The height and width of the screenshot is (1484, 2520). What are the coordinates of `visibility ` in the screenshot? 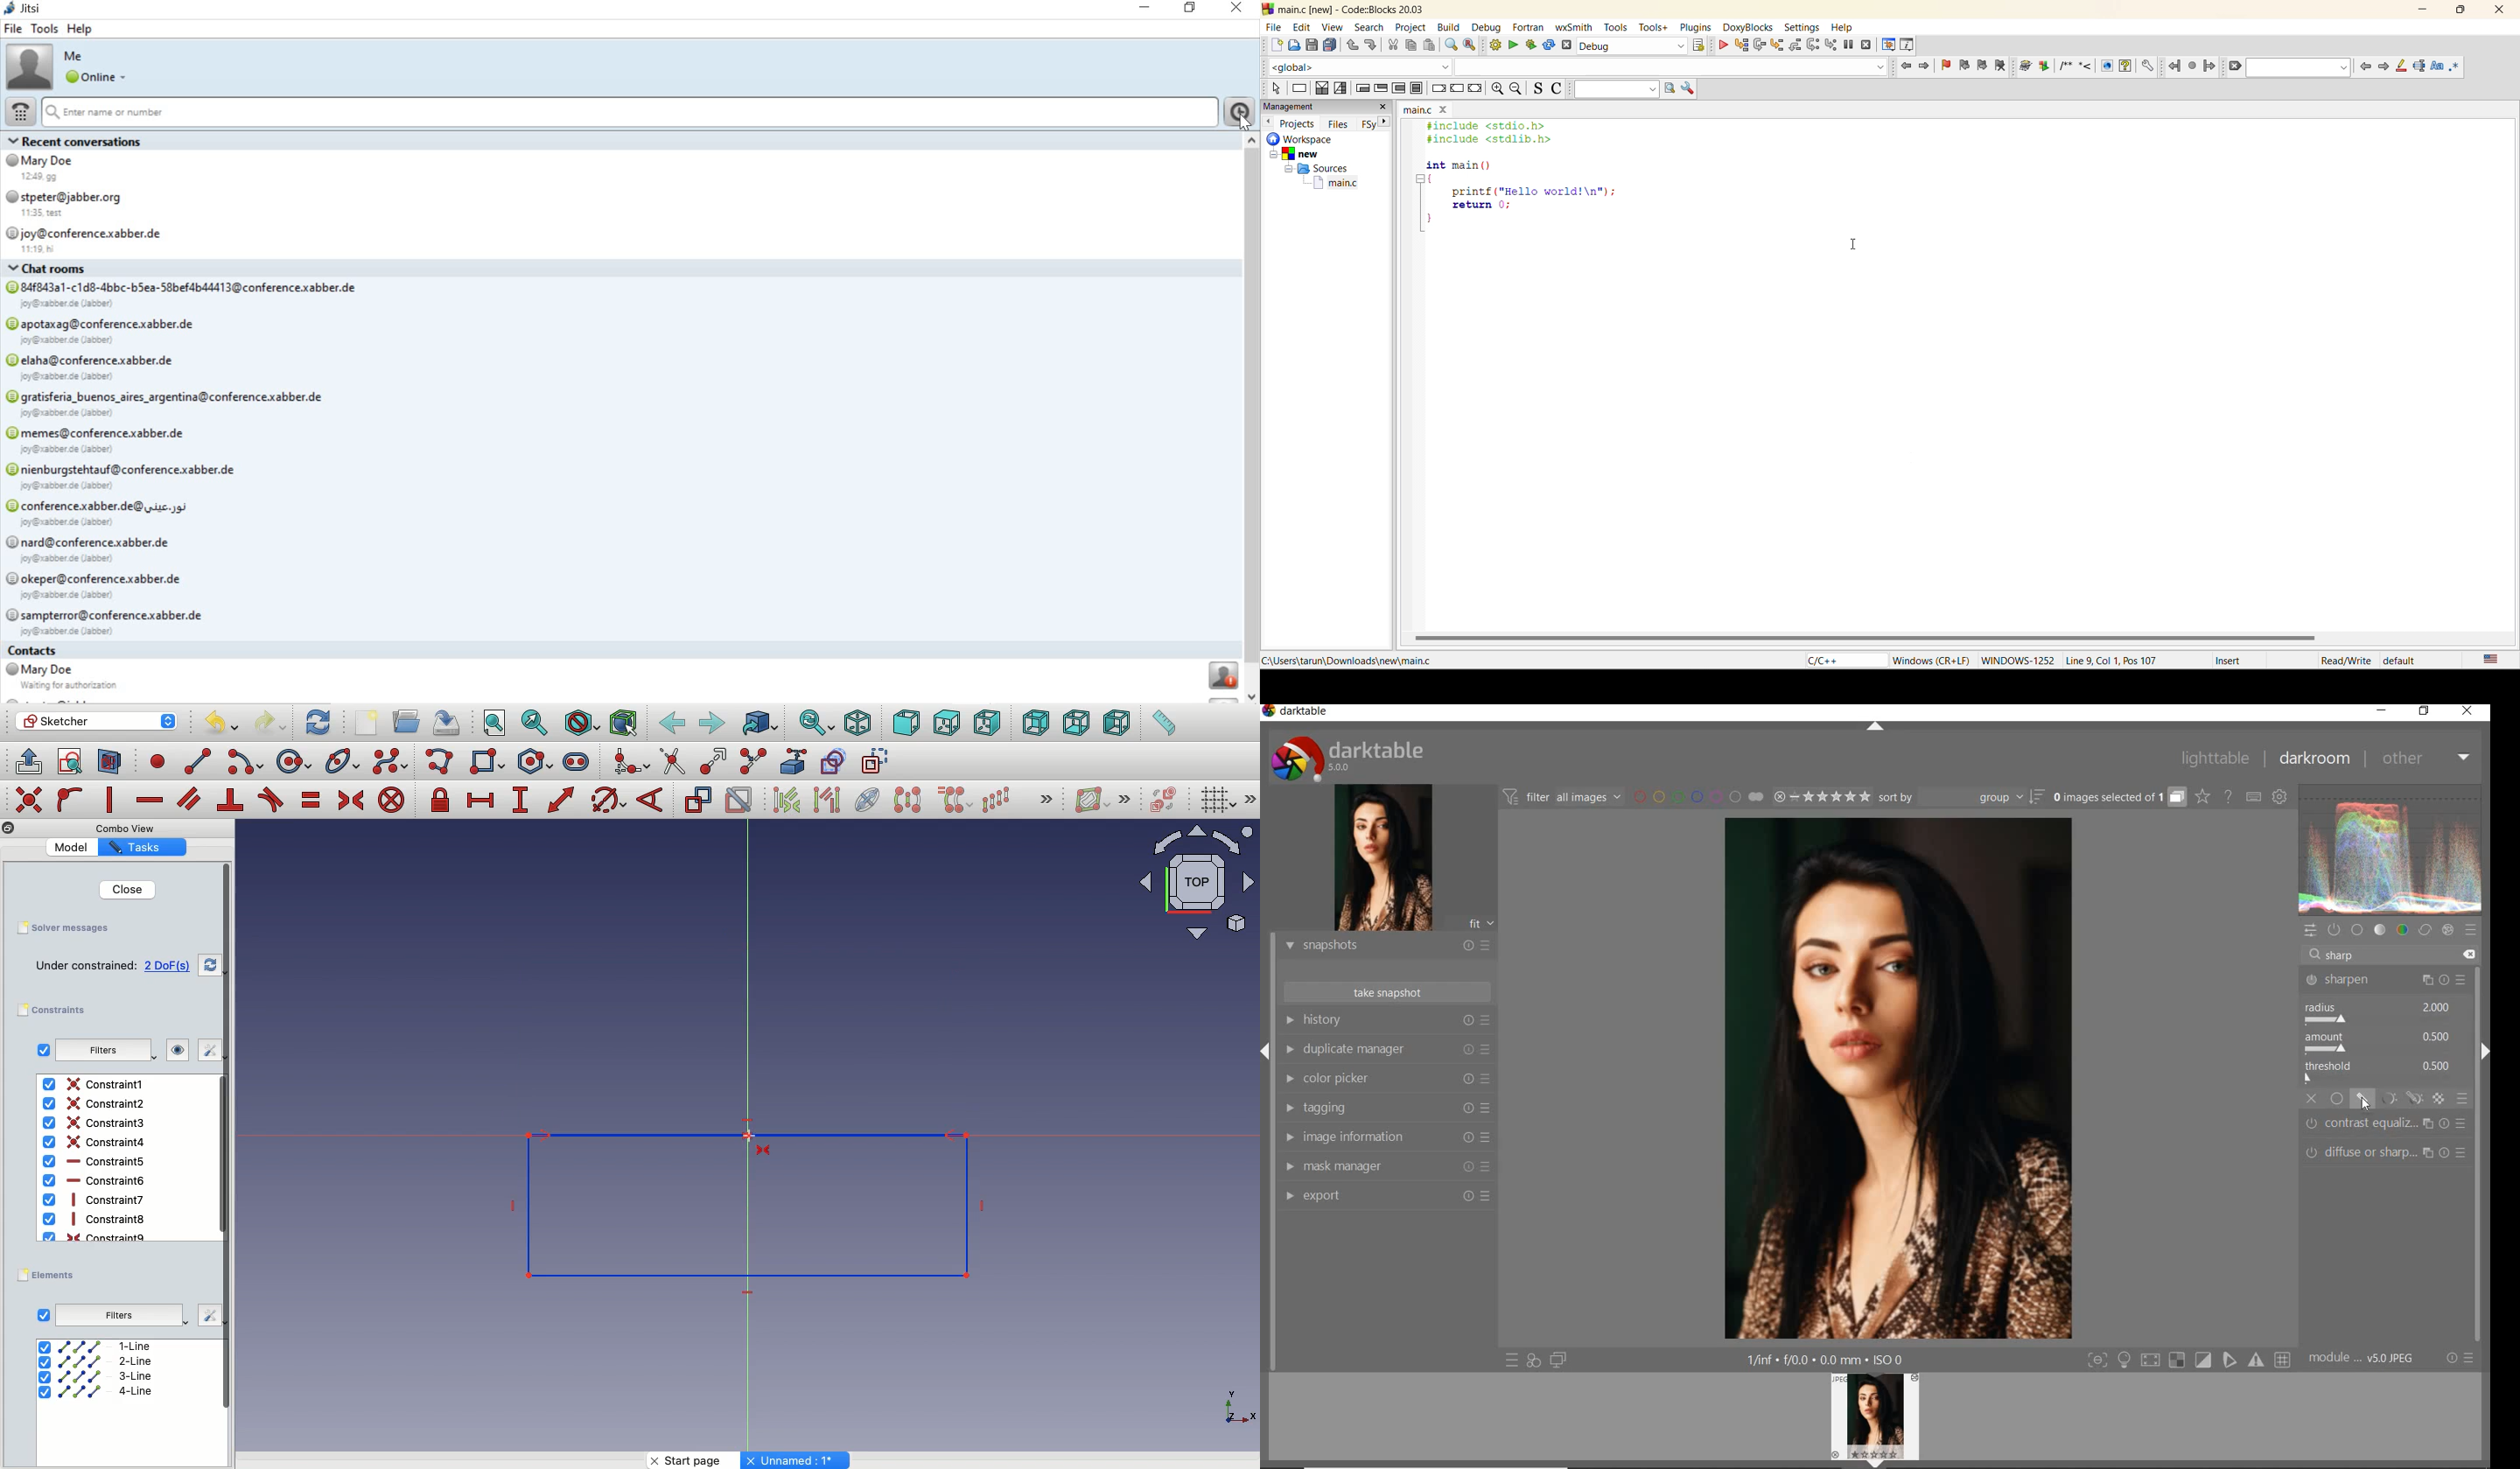 It's located at (174, 1050).